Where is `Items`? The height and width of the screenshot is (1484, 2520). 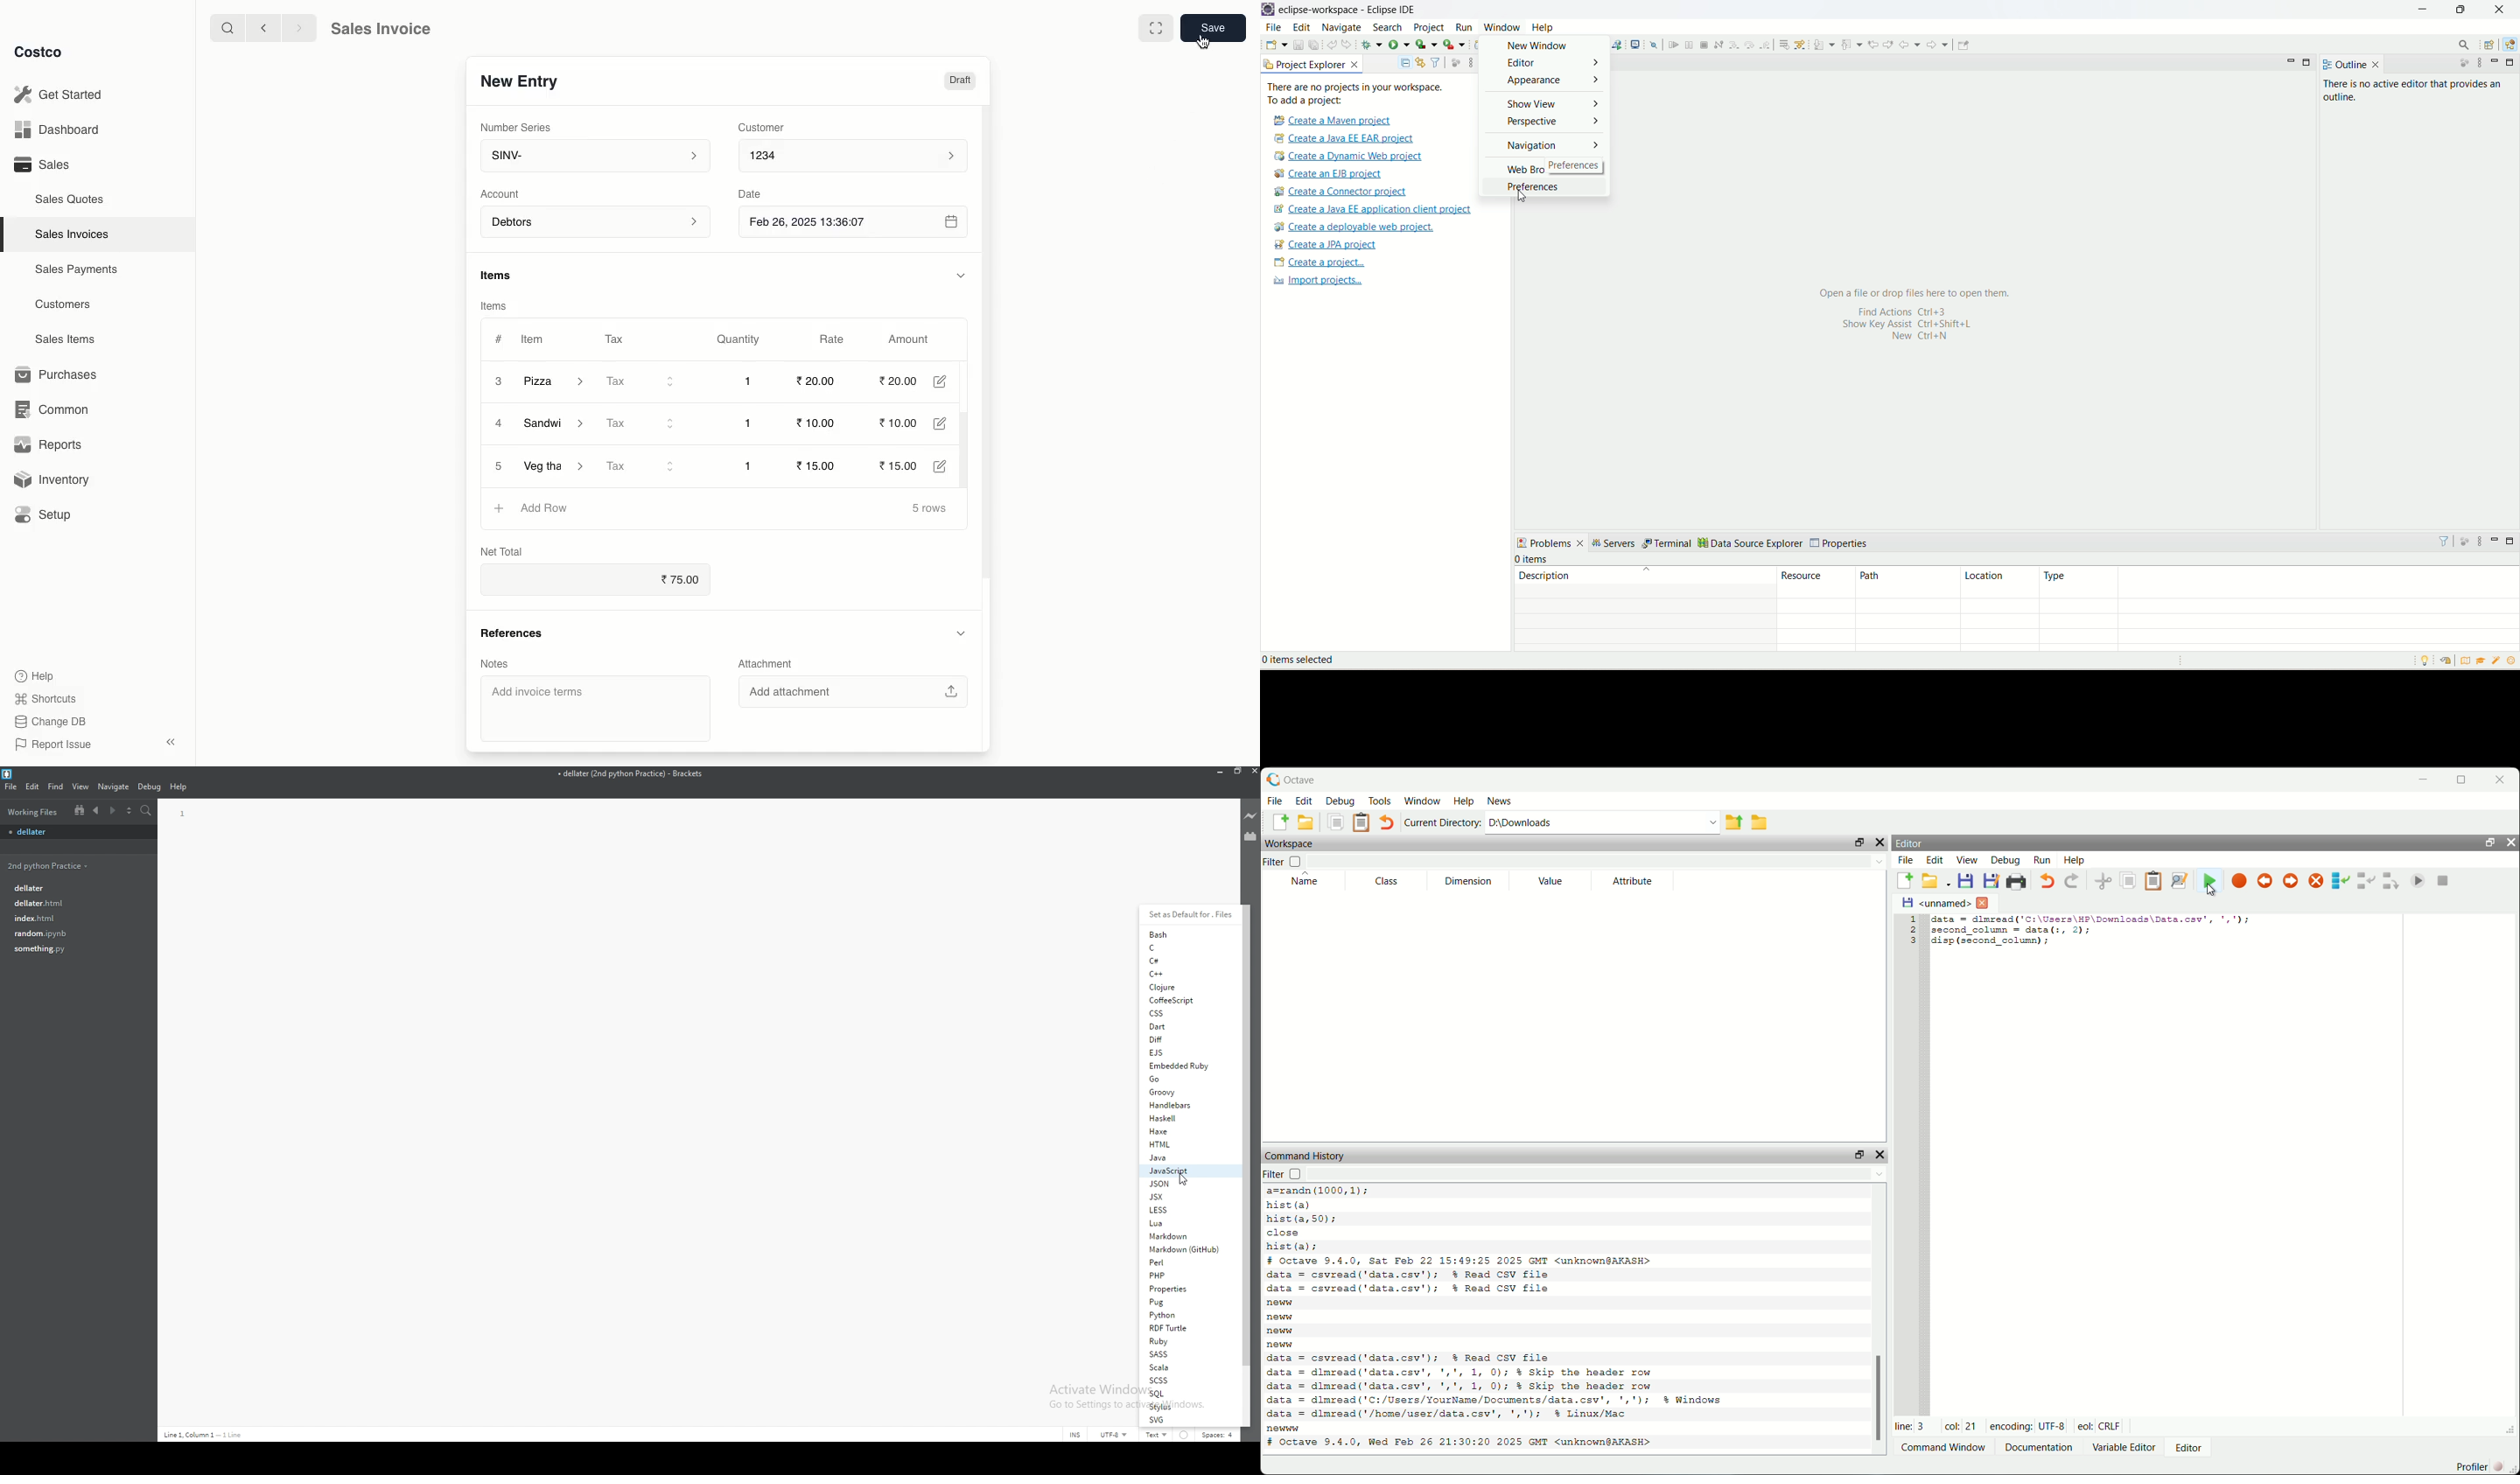
Items is located at coordinates (494, 305).